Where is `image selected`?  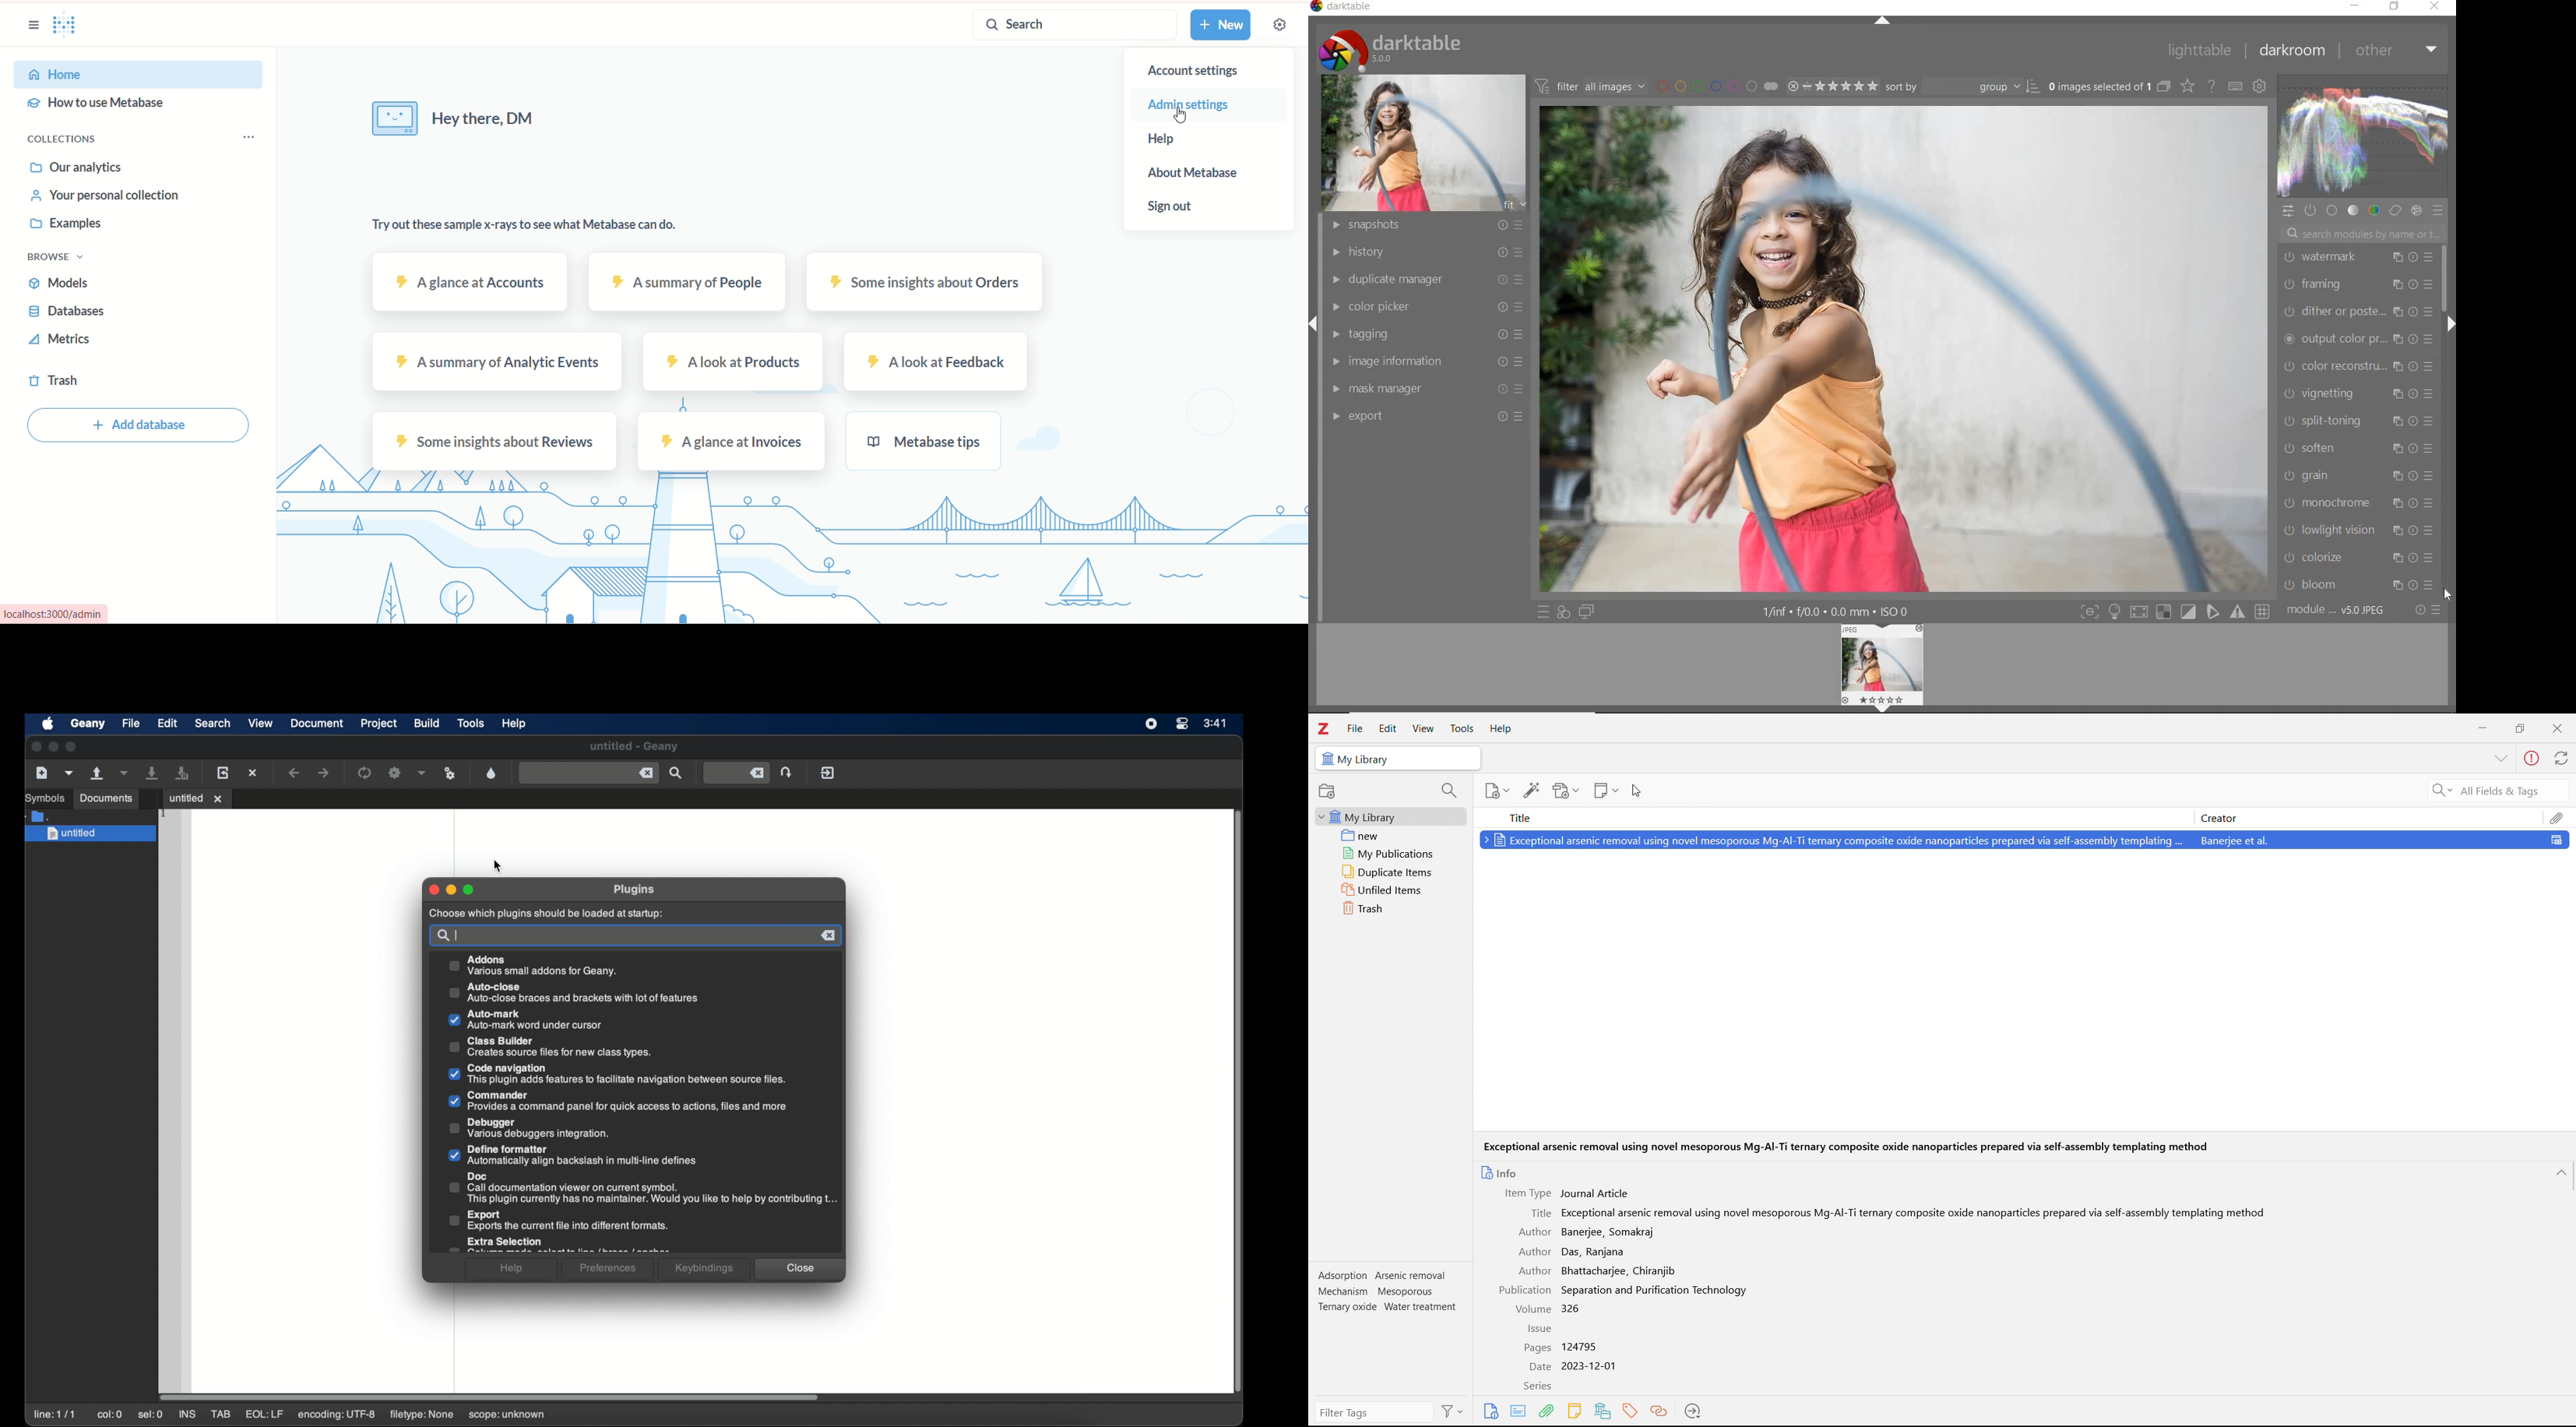 image selected is located at coordinates (1907, 353).